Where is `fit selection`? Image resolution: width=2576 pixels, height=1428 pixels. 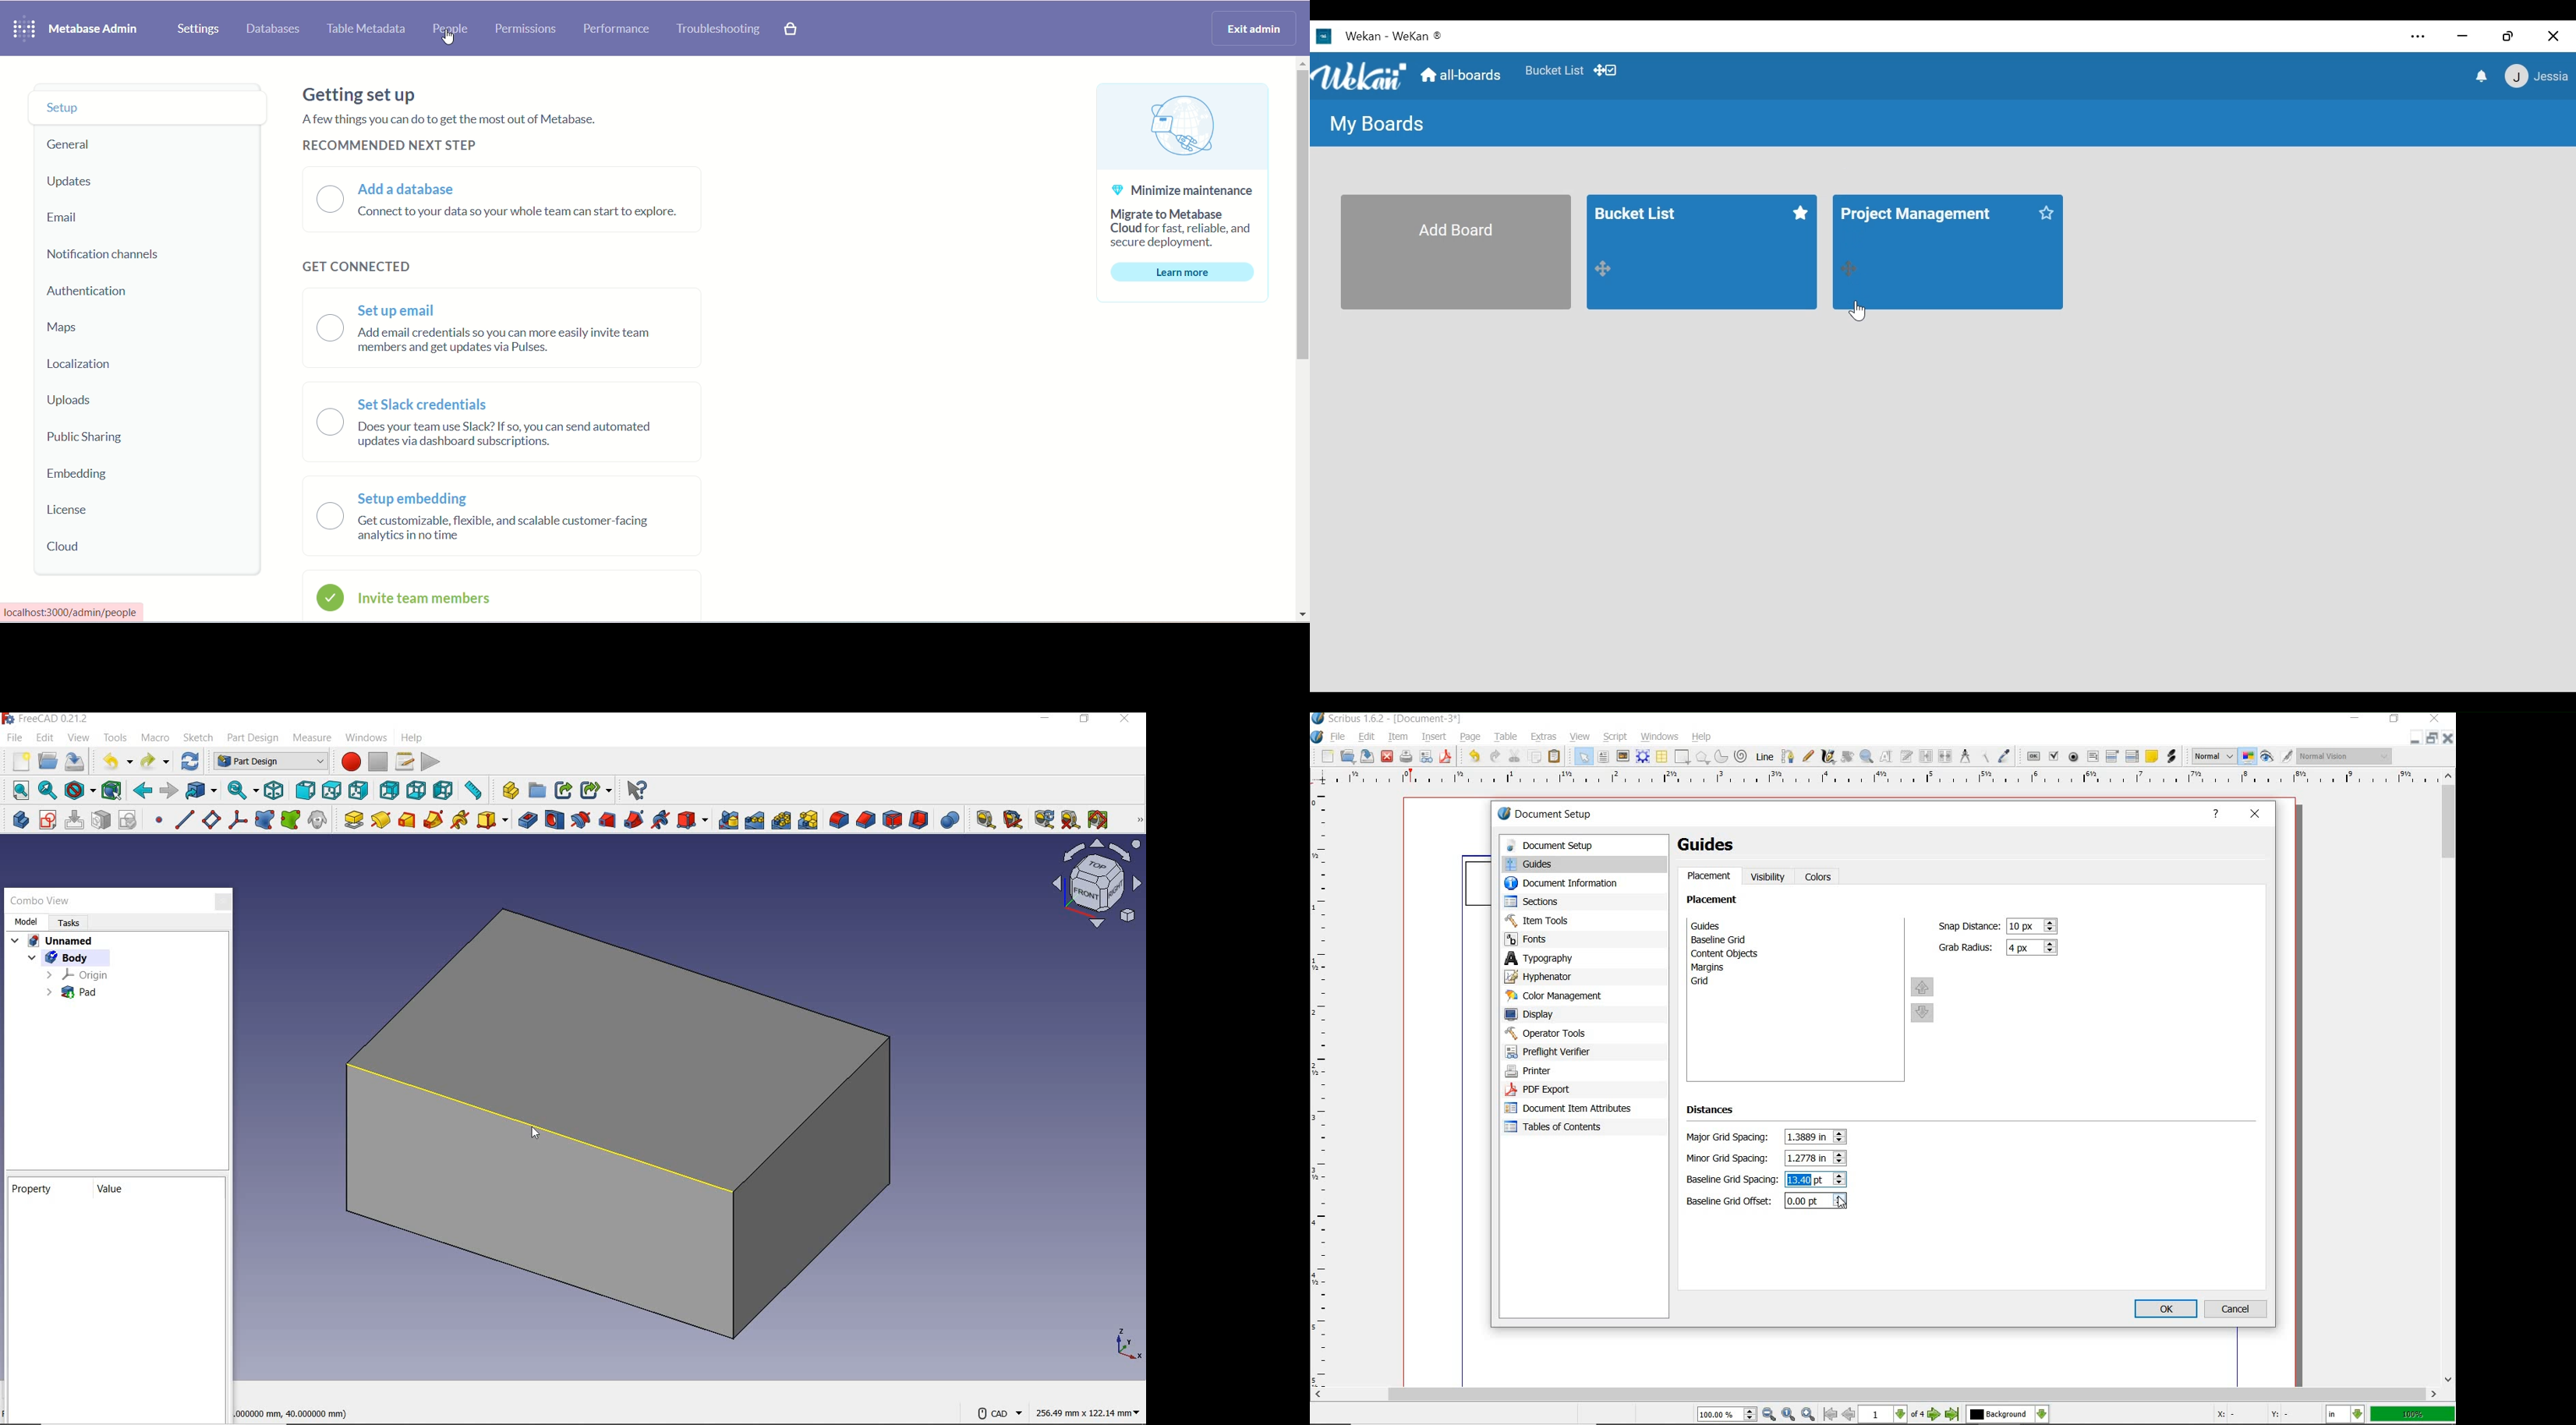 fit selection is located at coordinates (46, 790).